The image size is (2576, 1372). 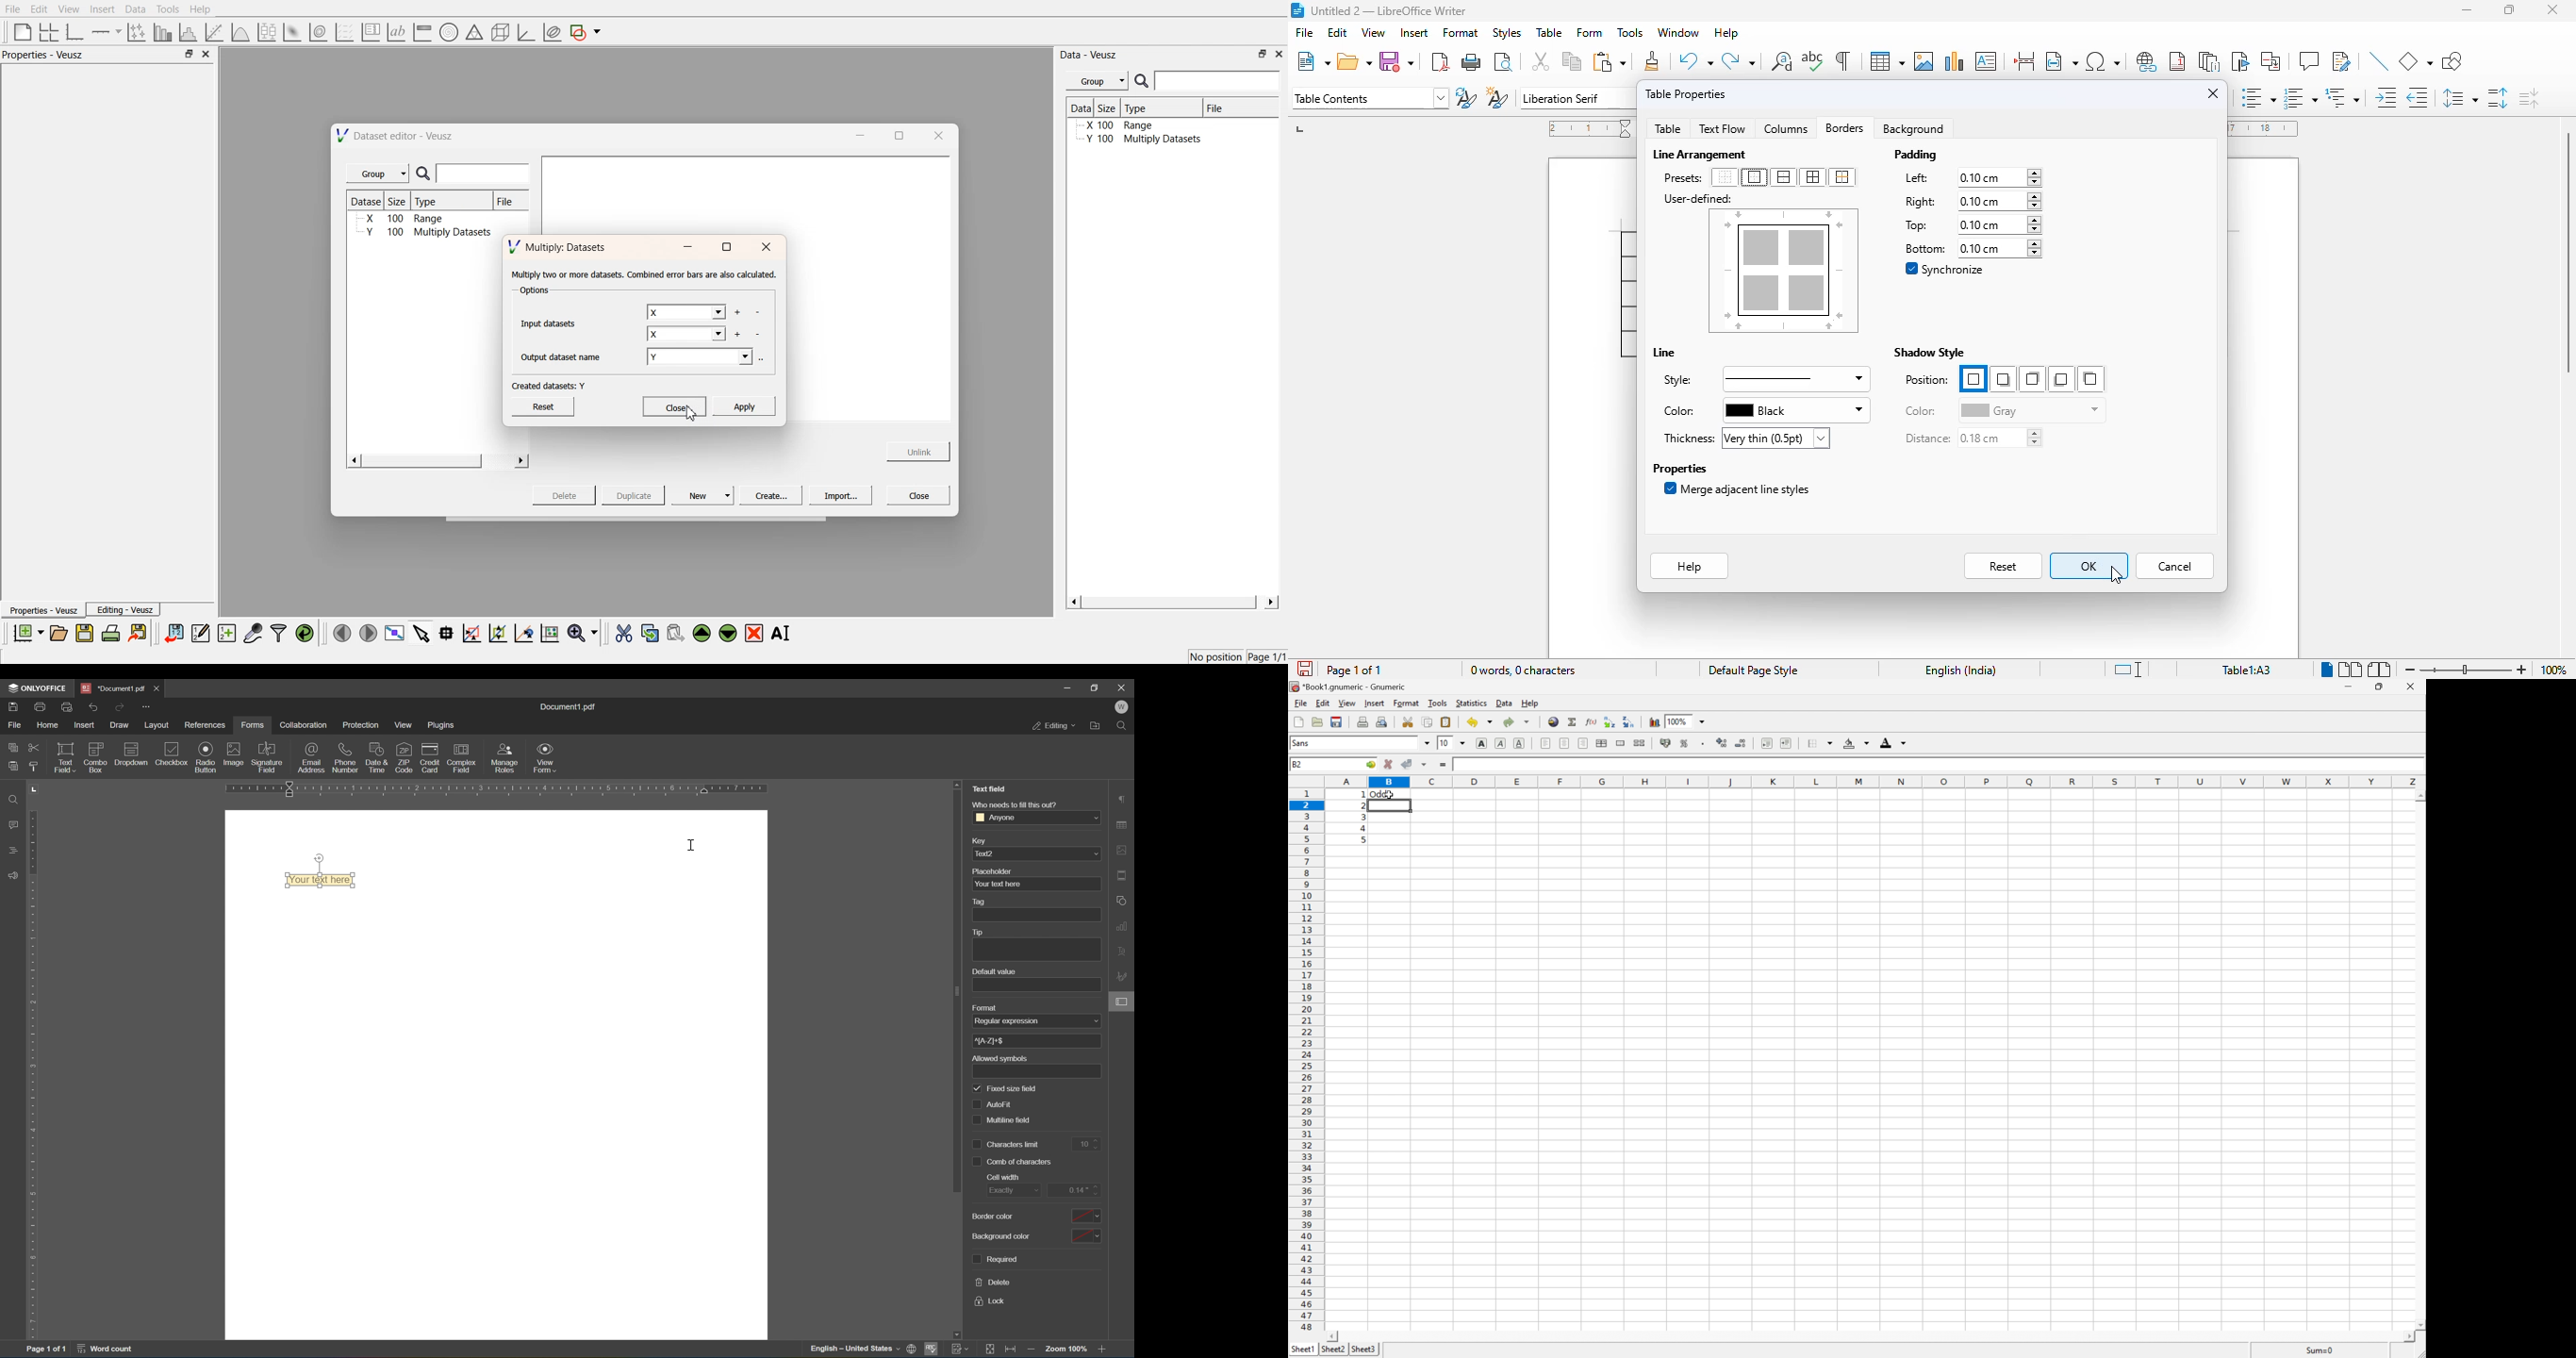 I want to click on anyone, so click(x=1035, y=817).